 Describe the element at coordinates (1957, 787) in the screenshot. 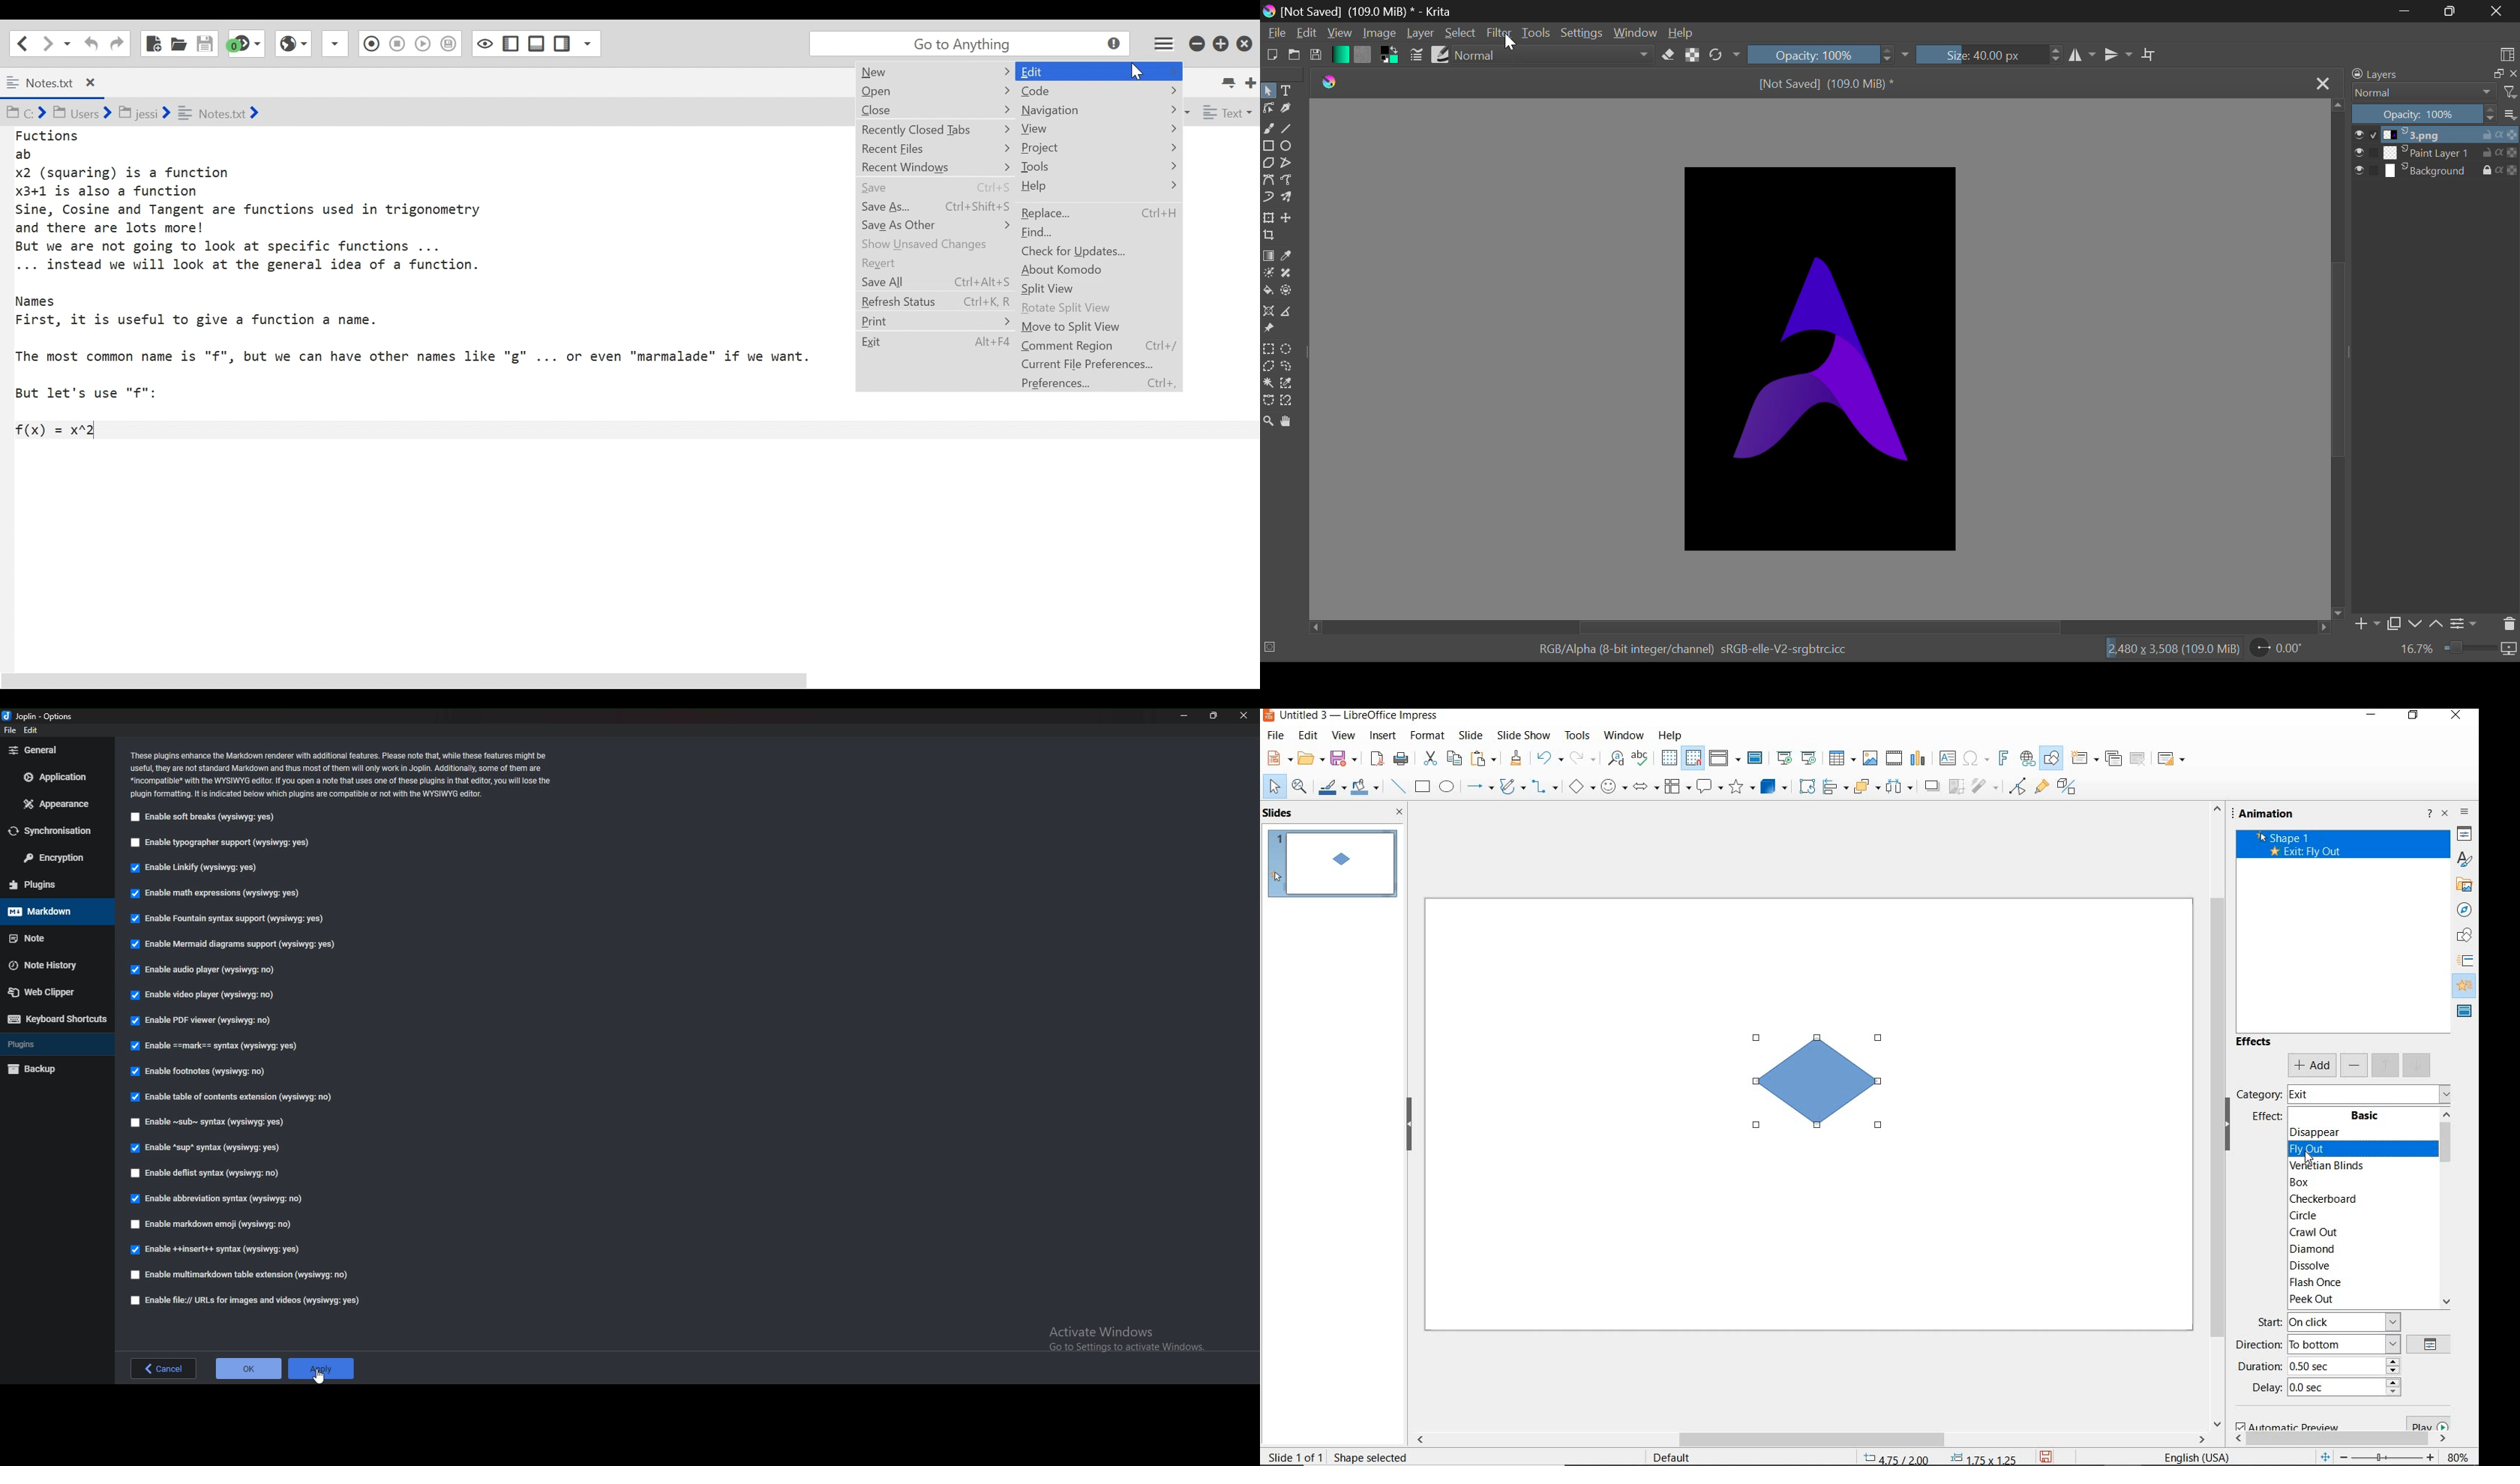

I see `crop image` at that location.